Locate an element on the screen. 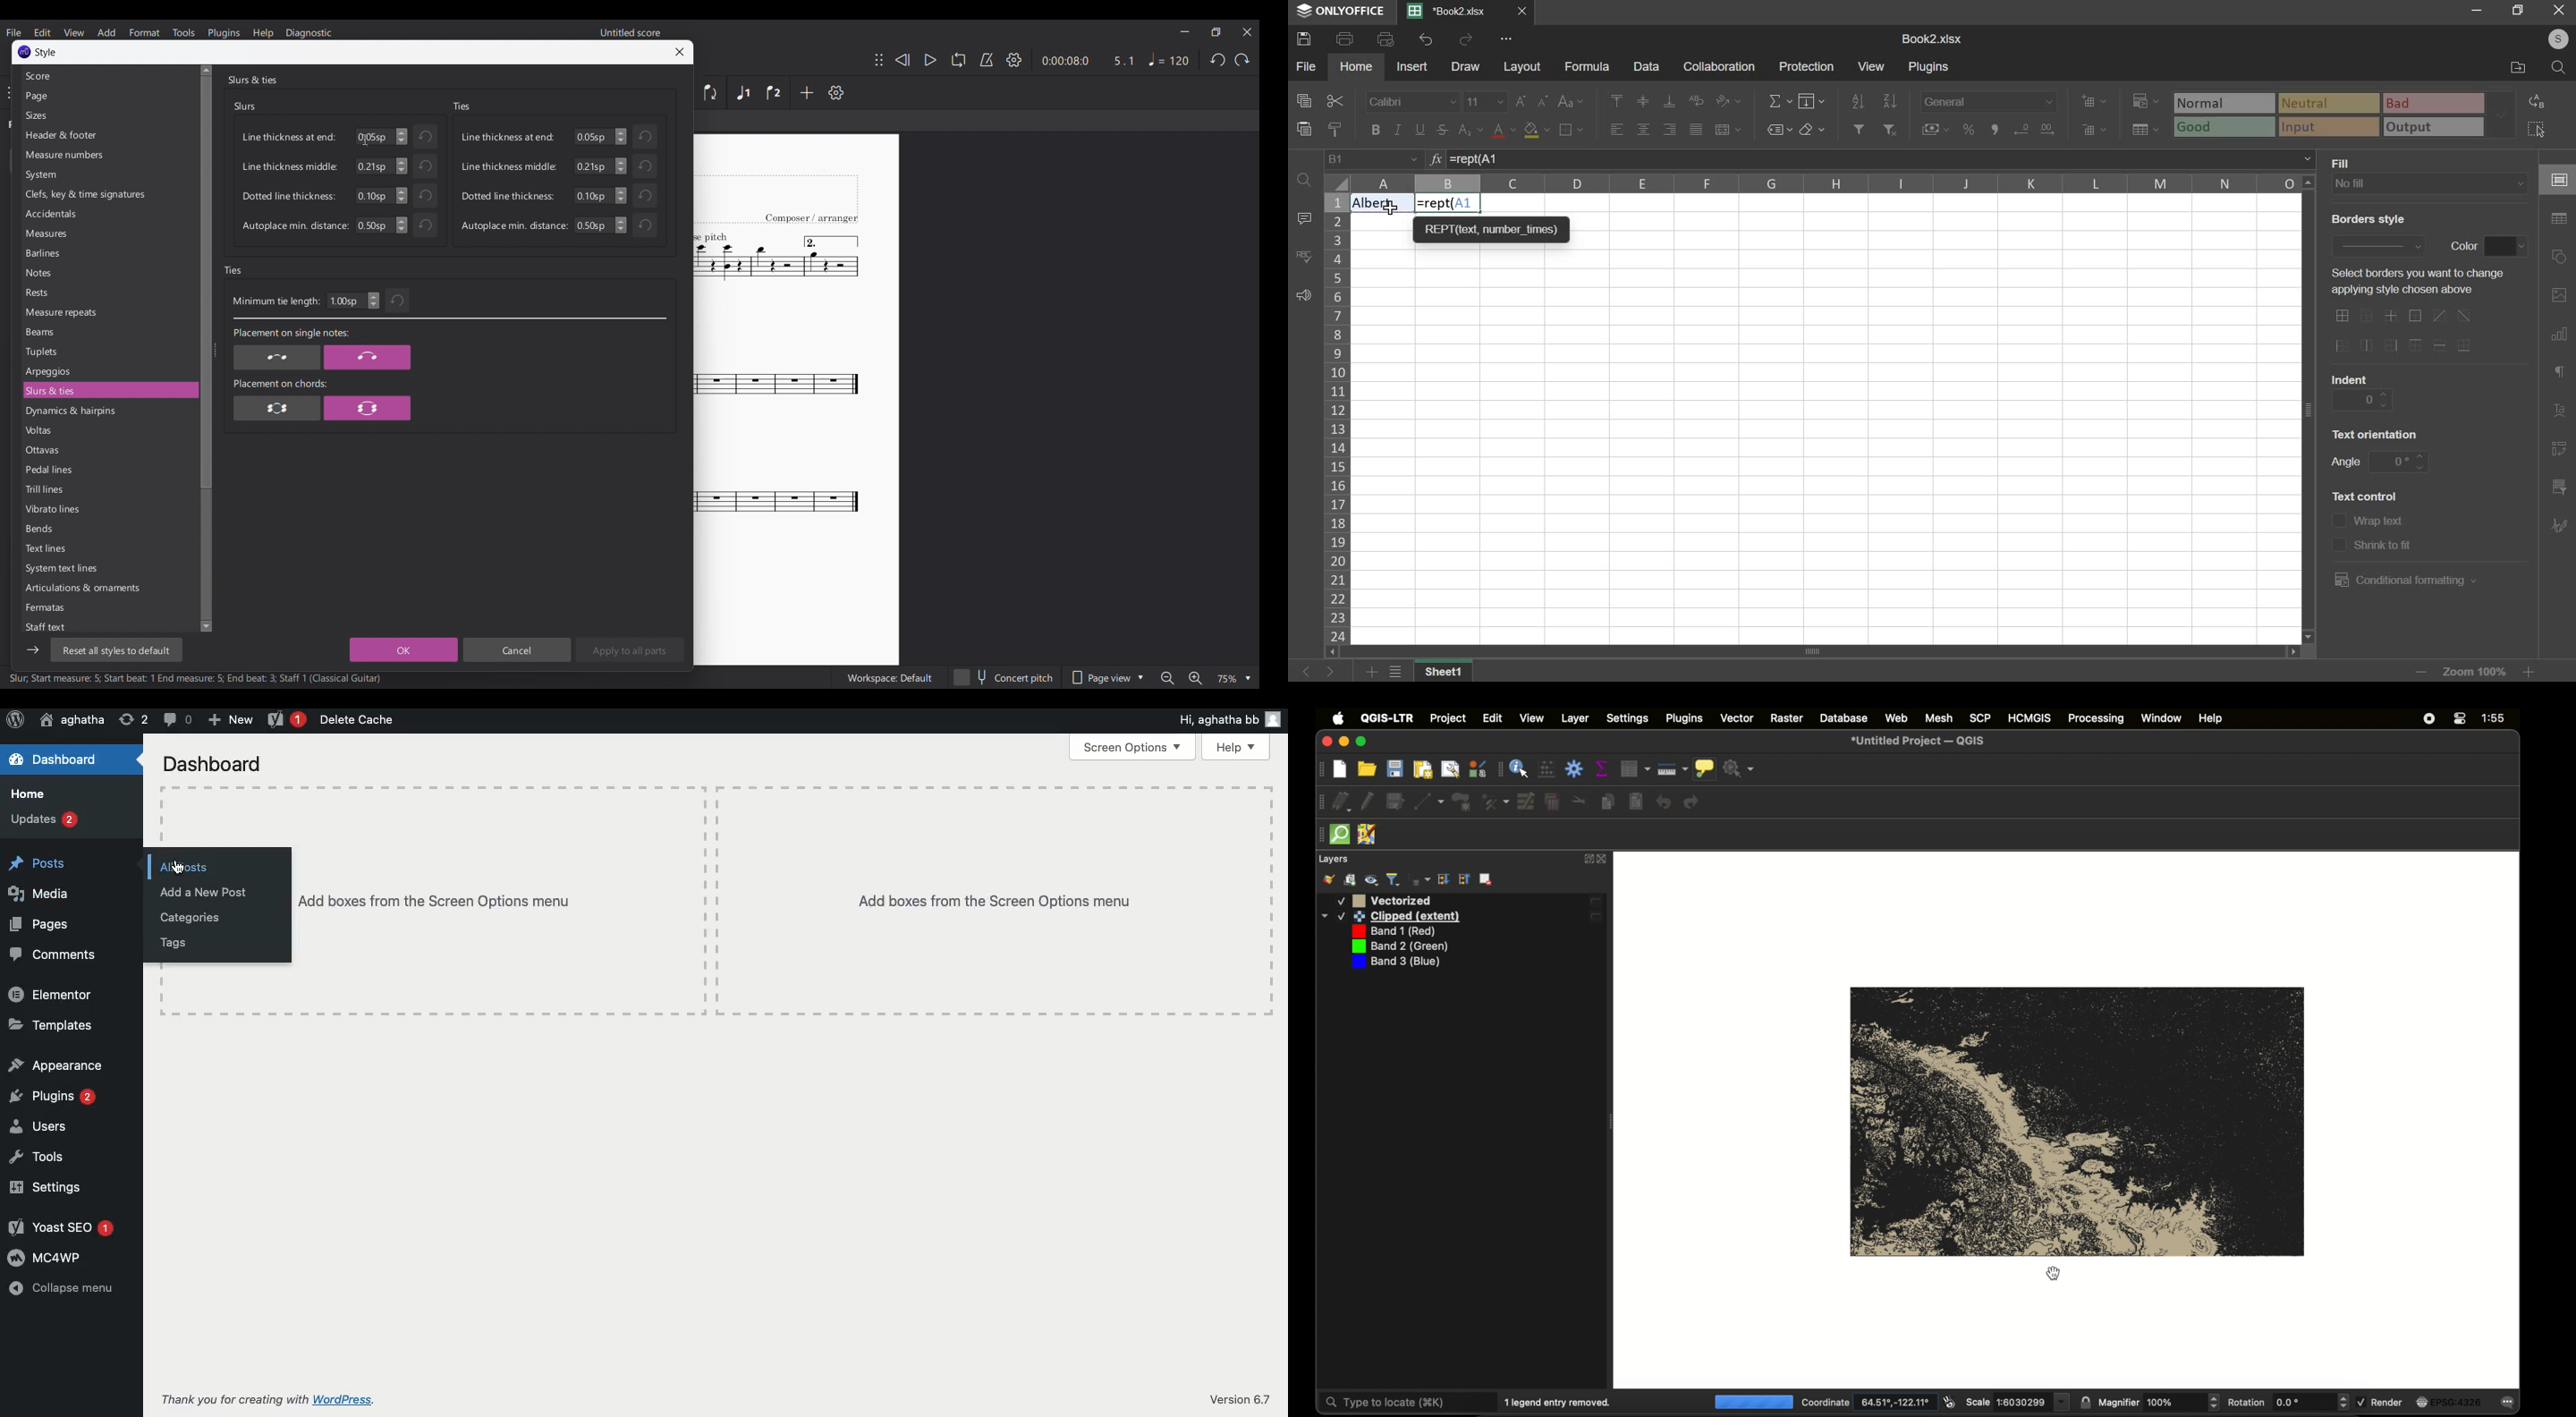 Image resolution: width=2576 pixels, height=1428 pixels. italic is located at coordinates (1399, 129).